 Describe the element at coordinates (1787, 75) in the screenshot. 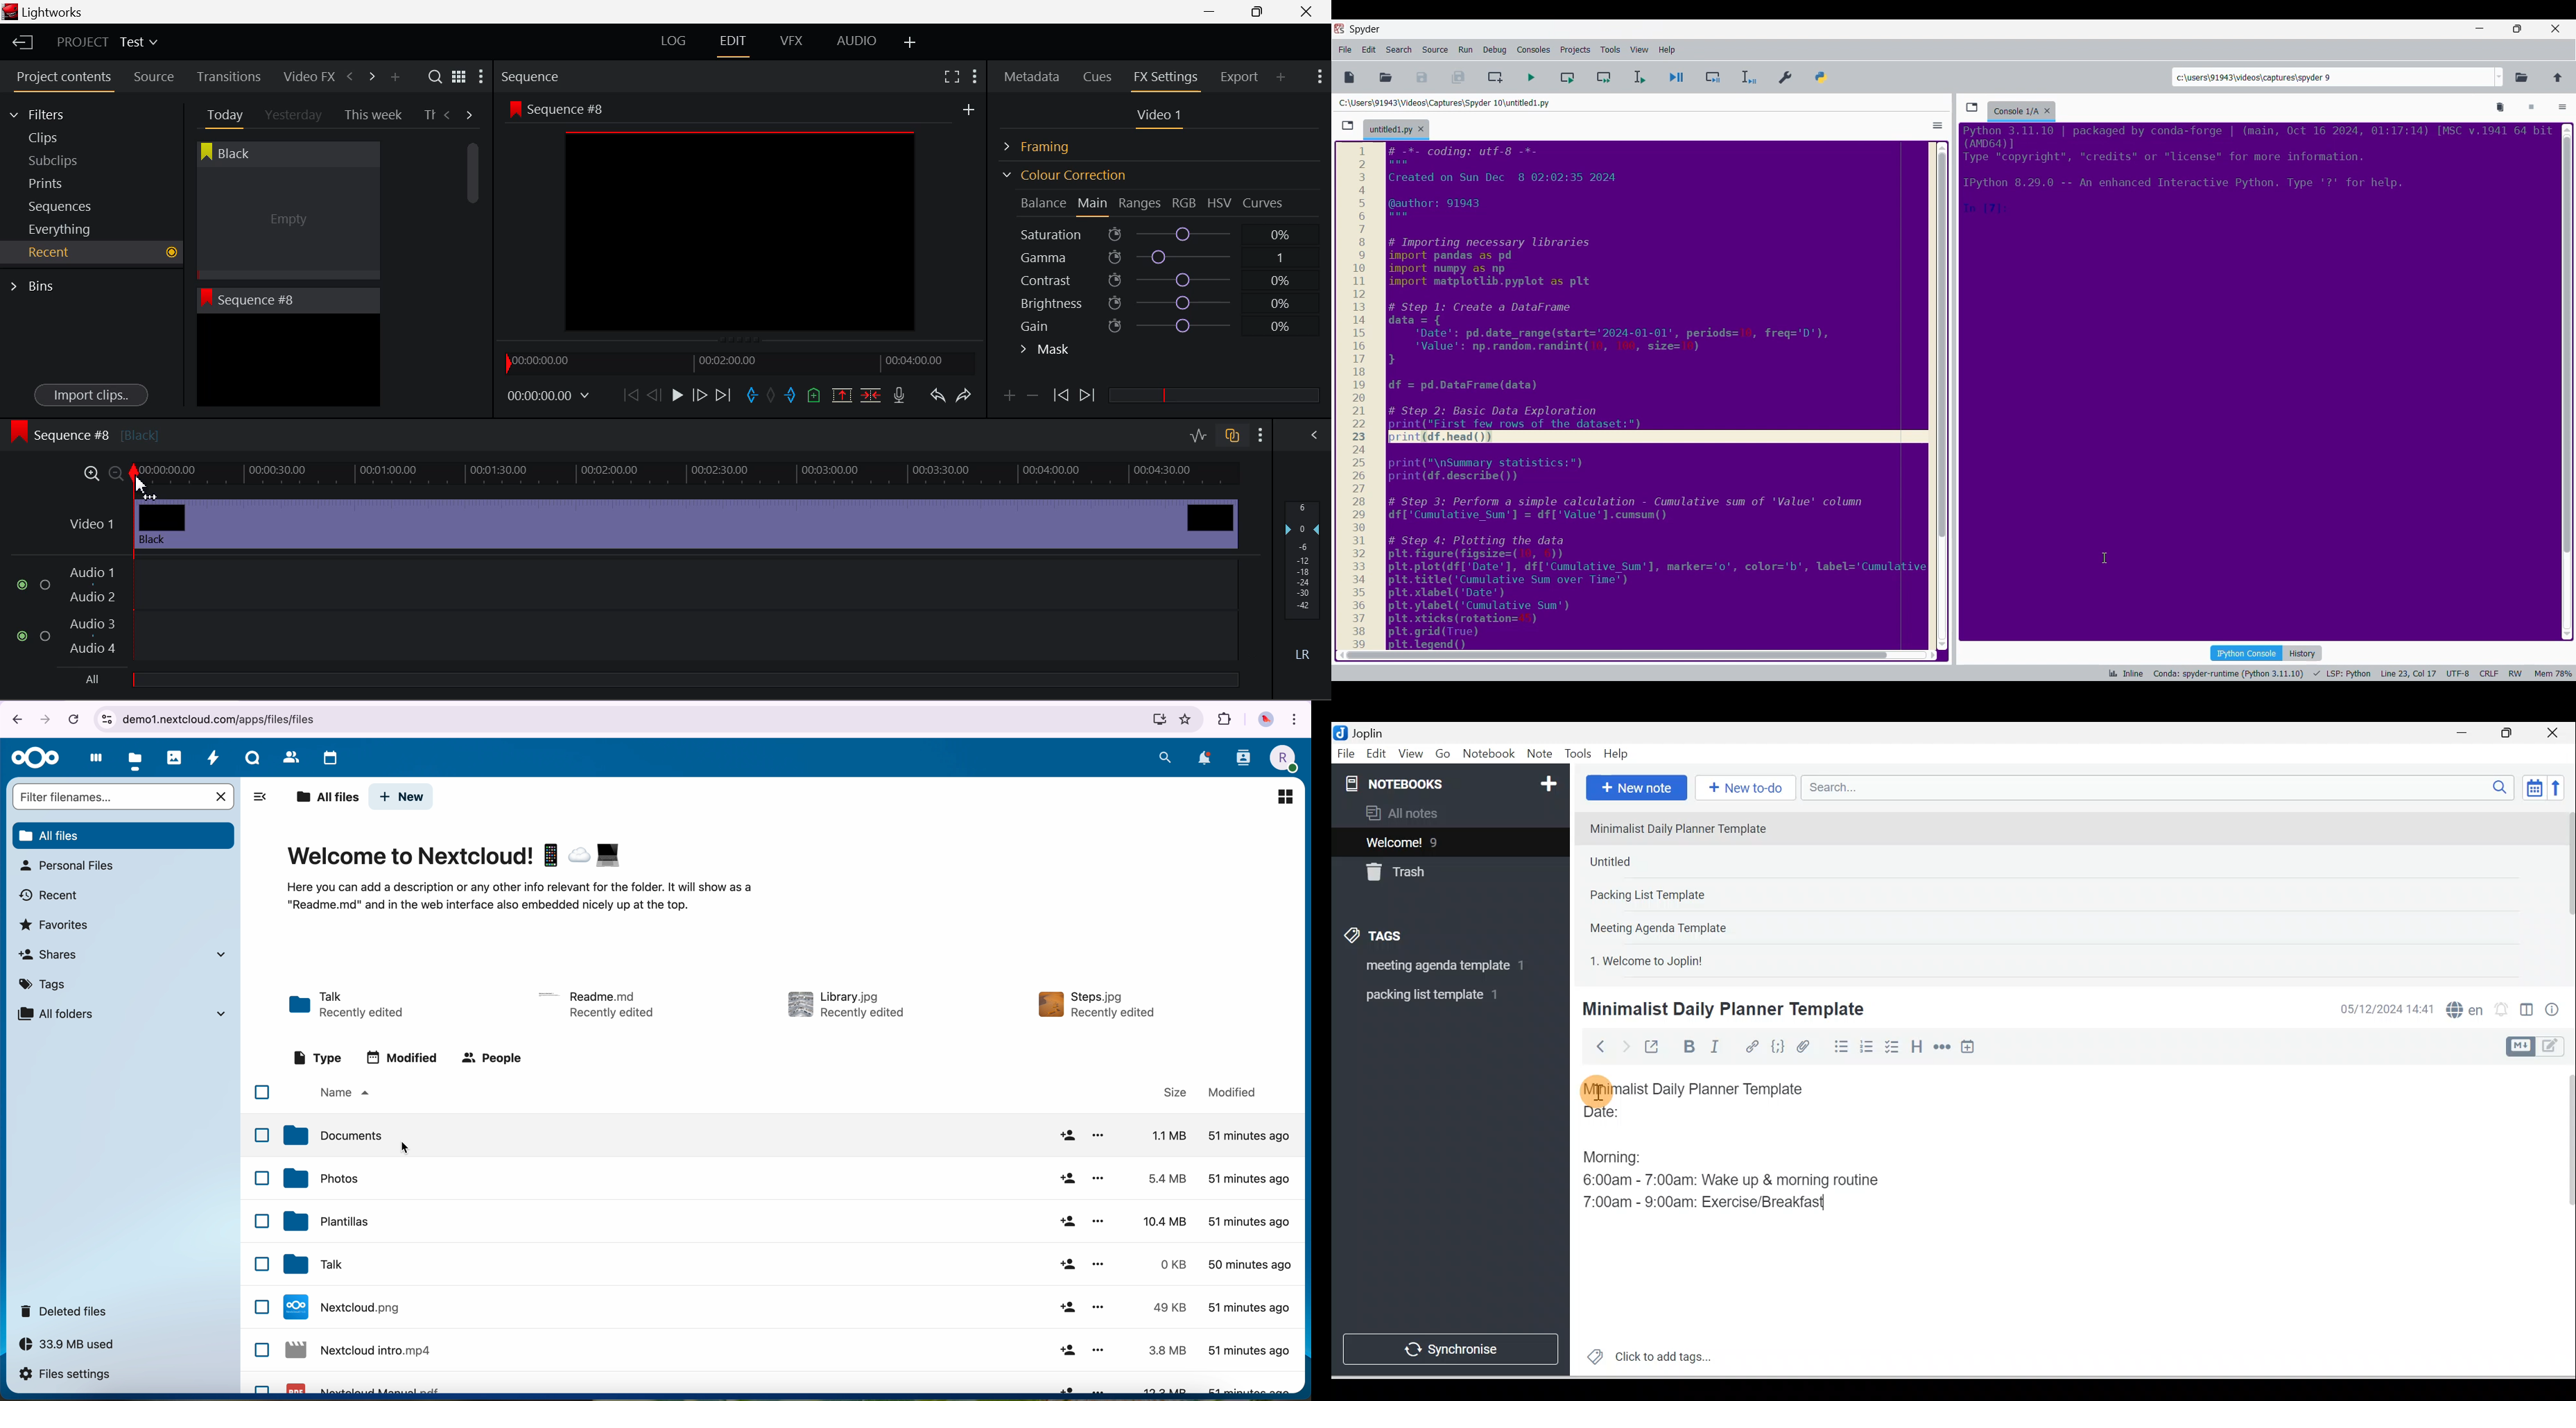

I see `Preferences` at that location.